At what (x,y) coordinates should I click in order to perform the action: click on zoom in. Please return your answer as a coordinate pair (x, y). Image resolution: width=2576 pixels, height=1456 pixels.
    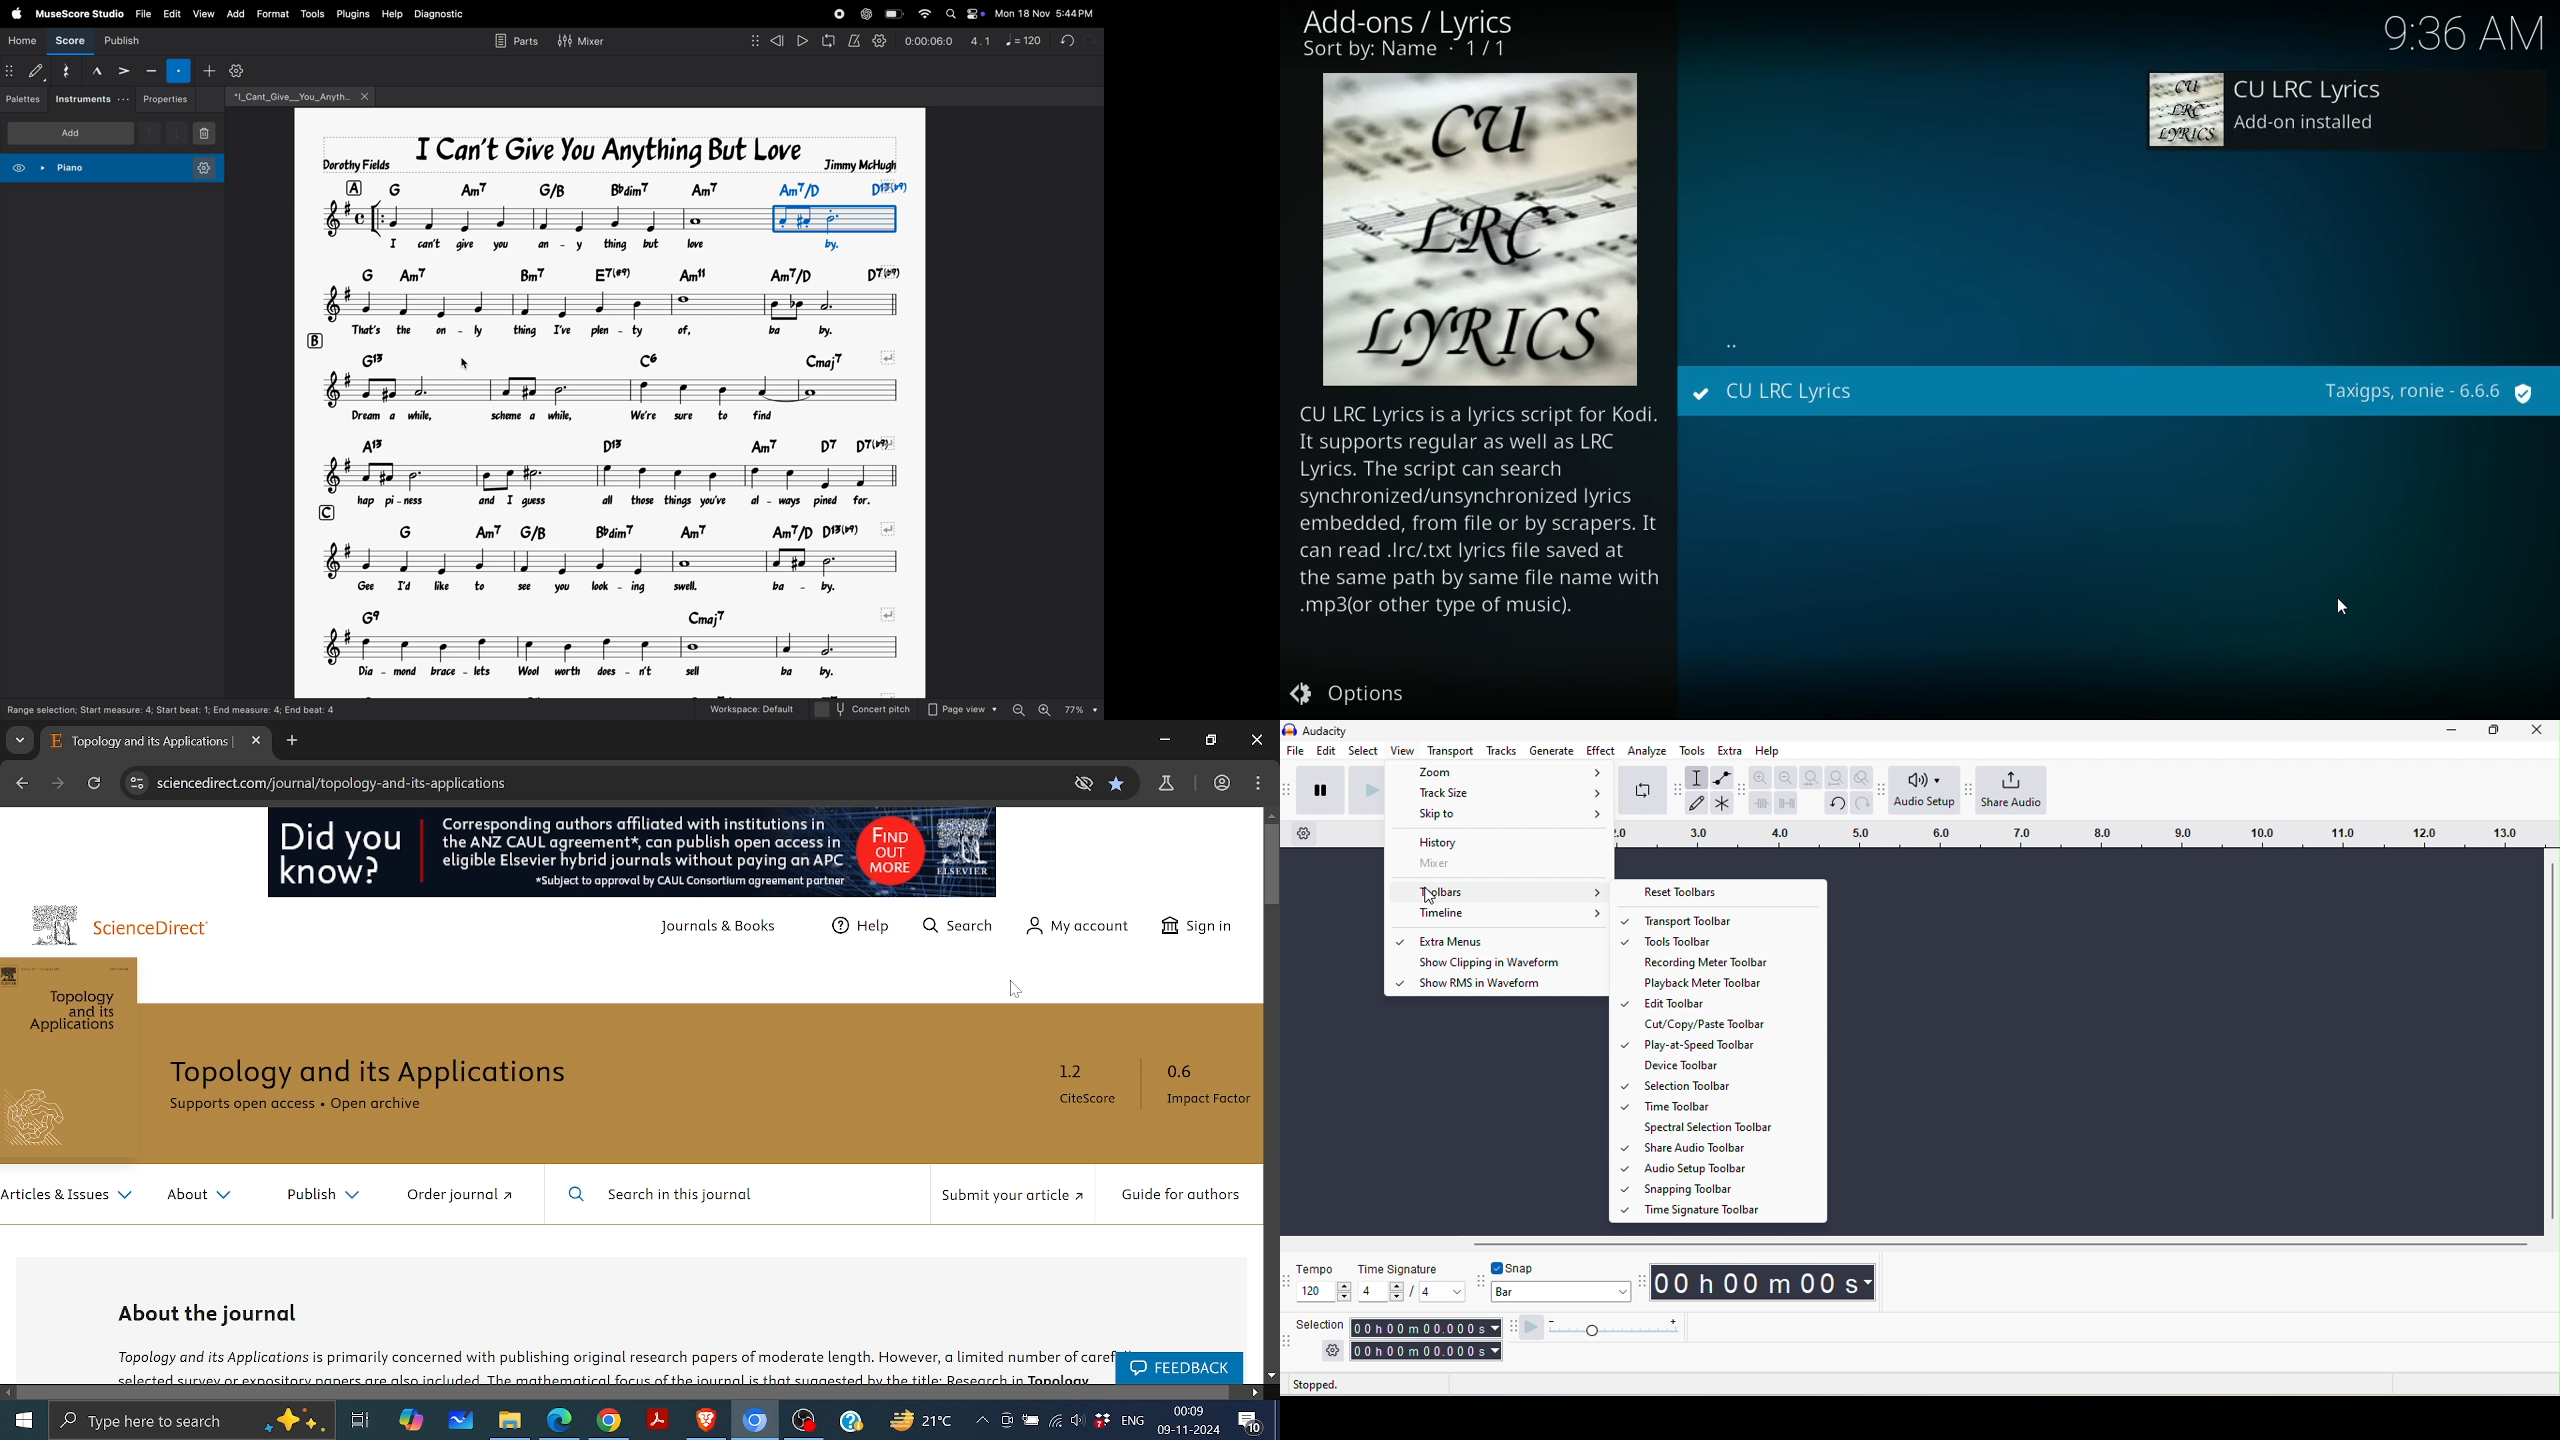
    Looking at the image, I should click on (1761, 776).